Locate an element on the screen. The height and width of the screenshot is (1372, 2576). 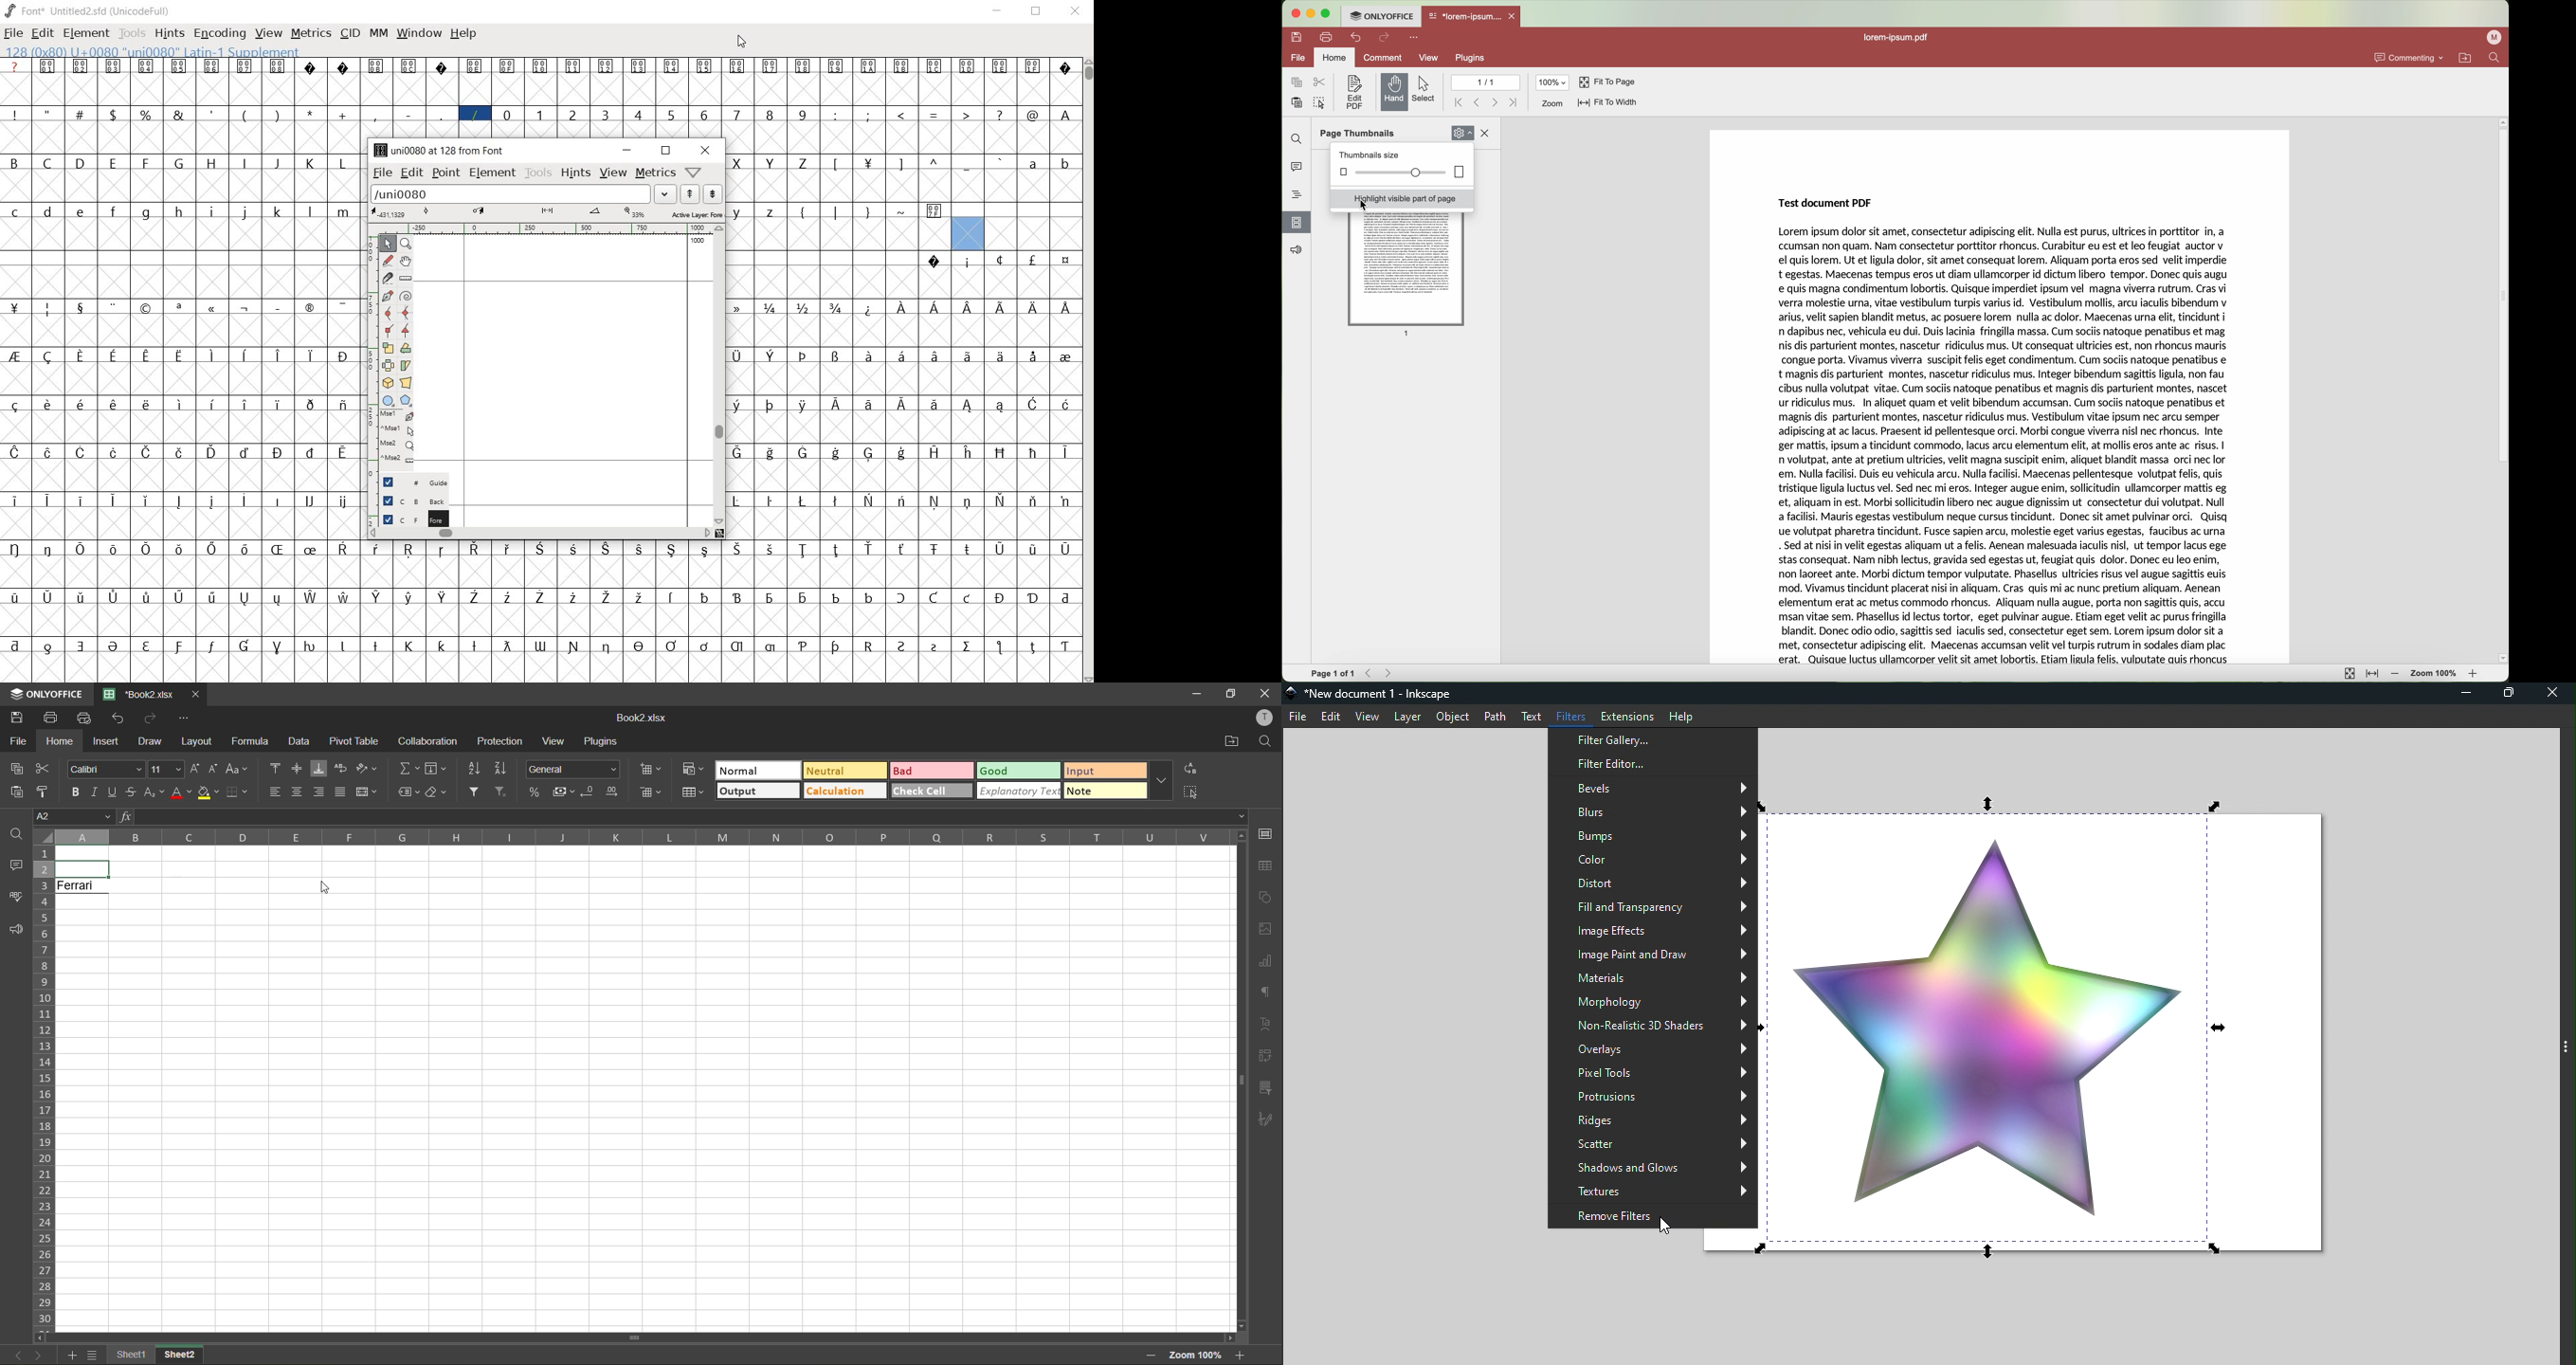
glyph is located at coordinates (869, 405).